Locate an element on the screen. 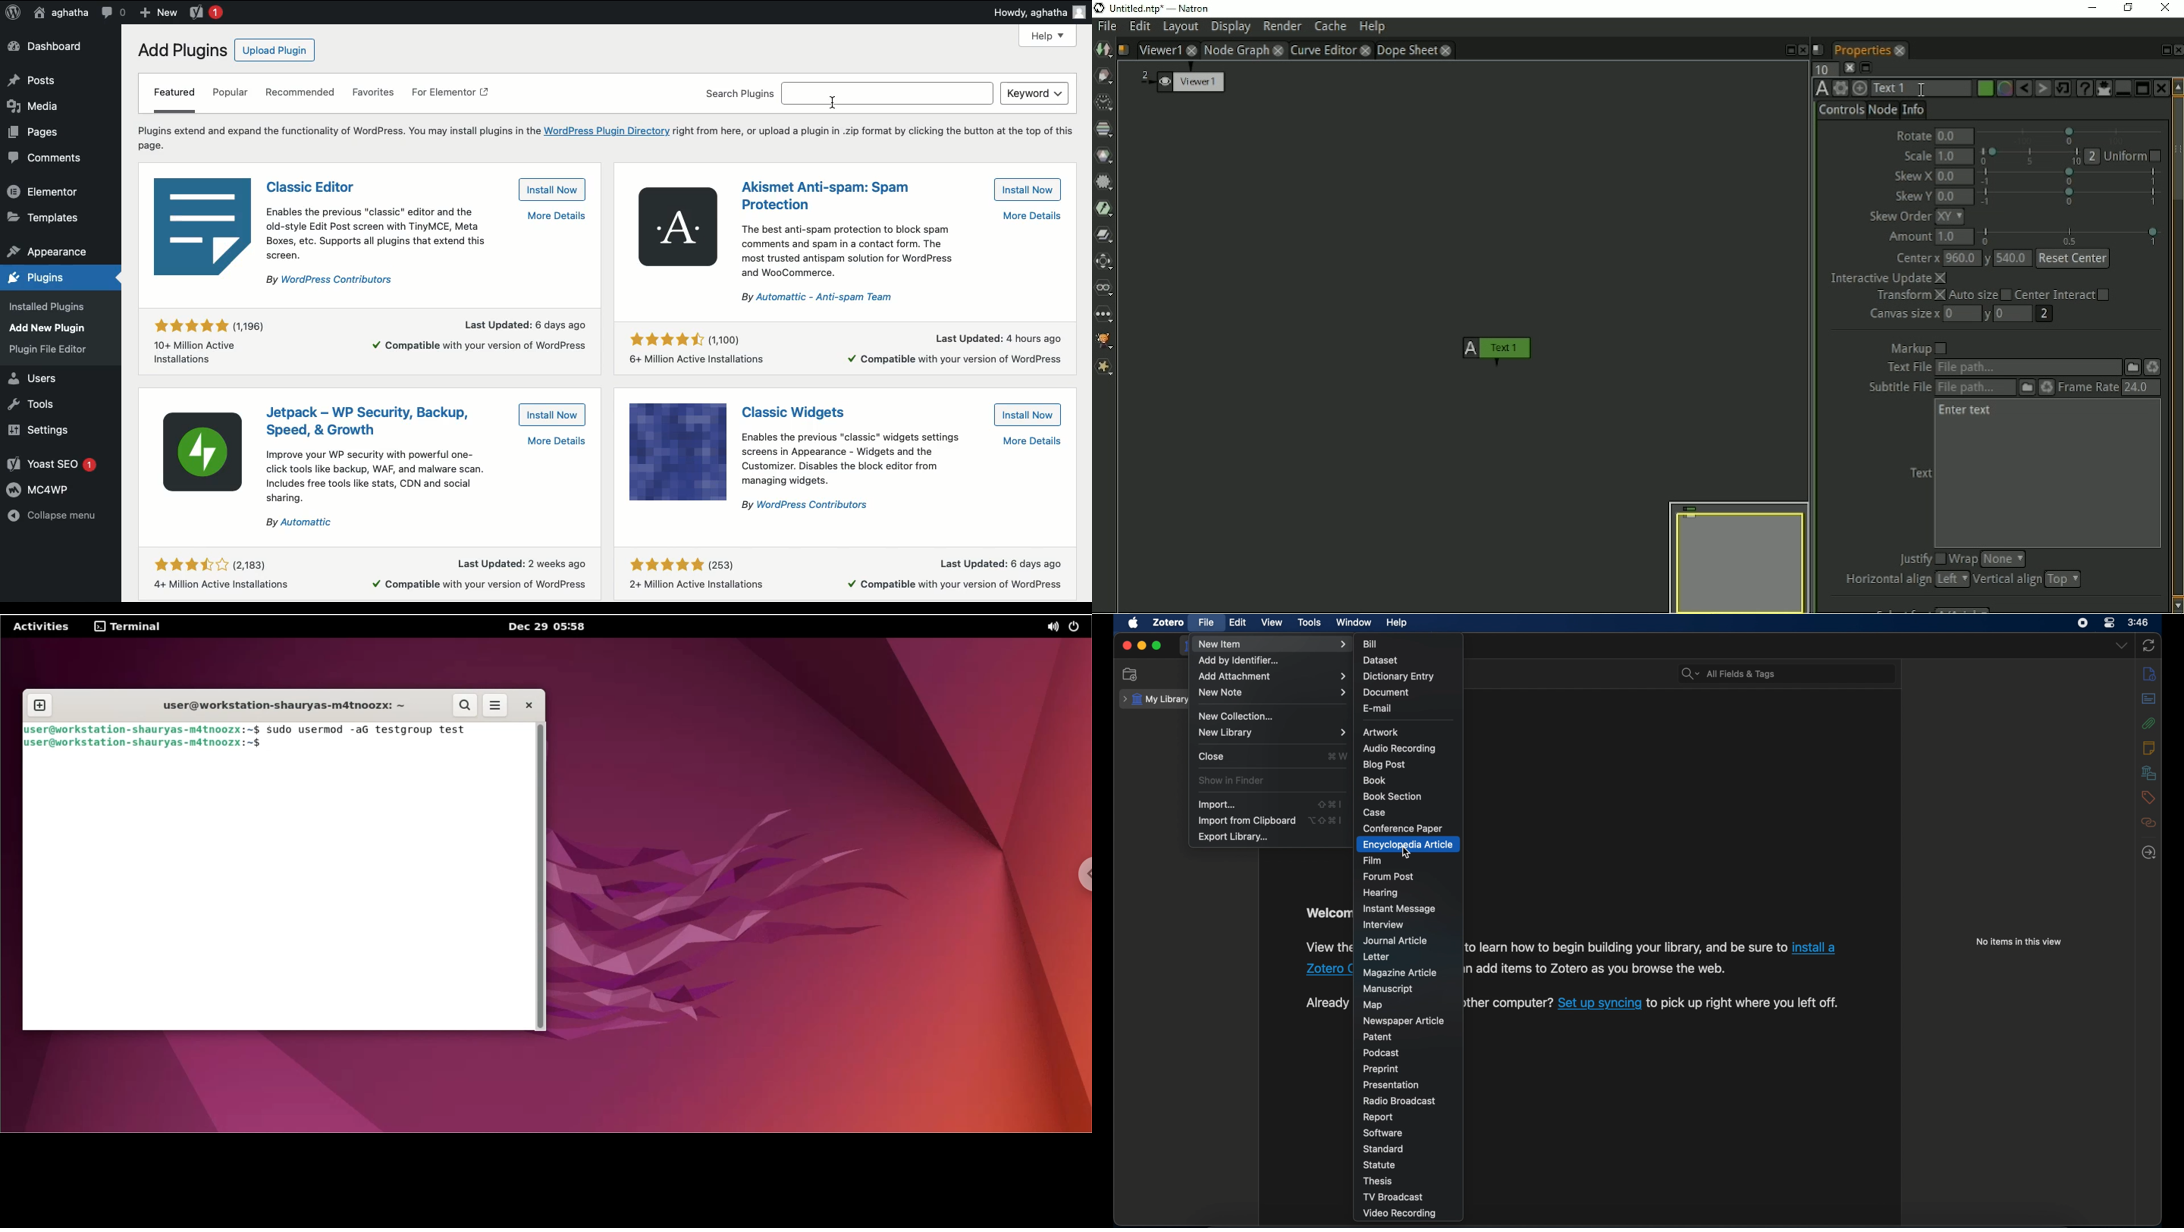 This screenshot has width=2184, height=1232. magazine article is located at coordinates (1402, 973).